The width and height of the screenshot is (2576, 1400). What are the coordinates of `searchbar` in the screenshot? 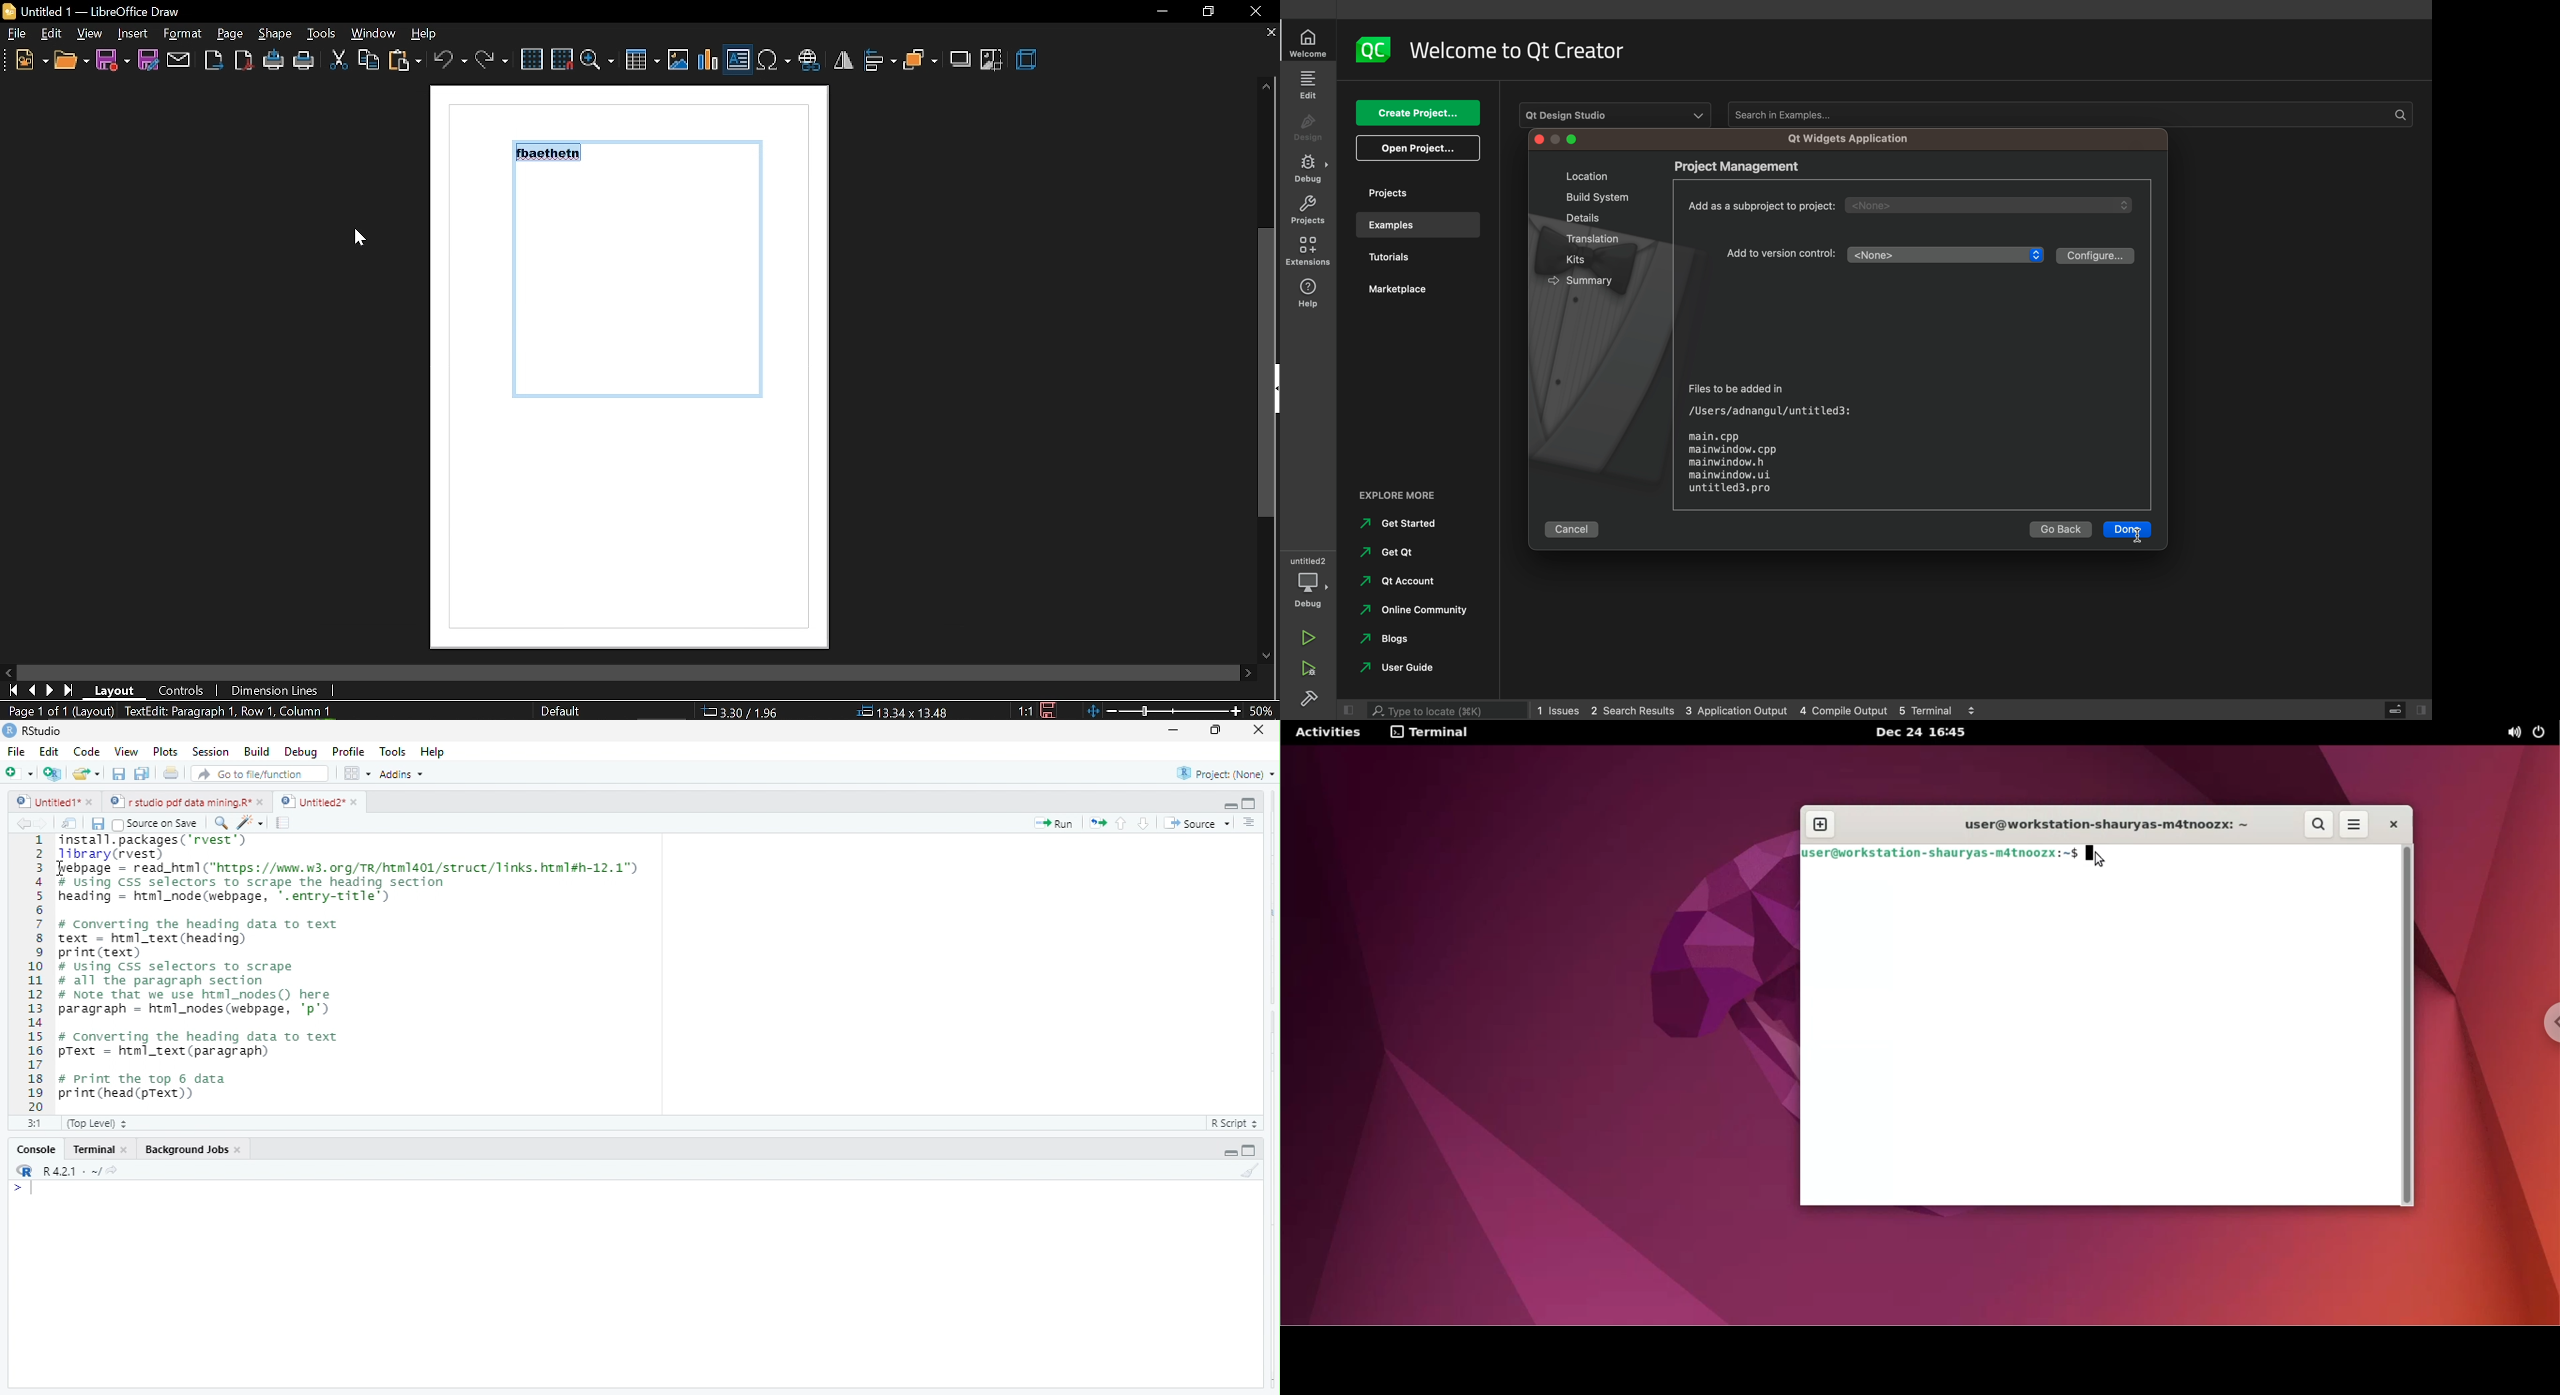 It's located at (1450, 709).